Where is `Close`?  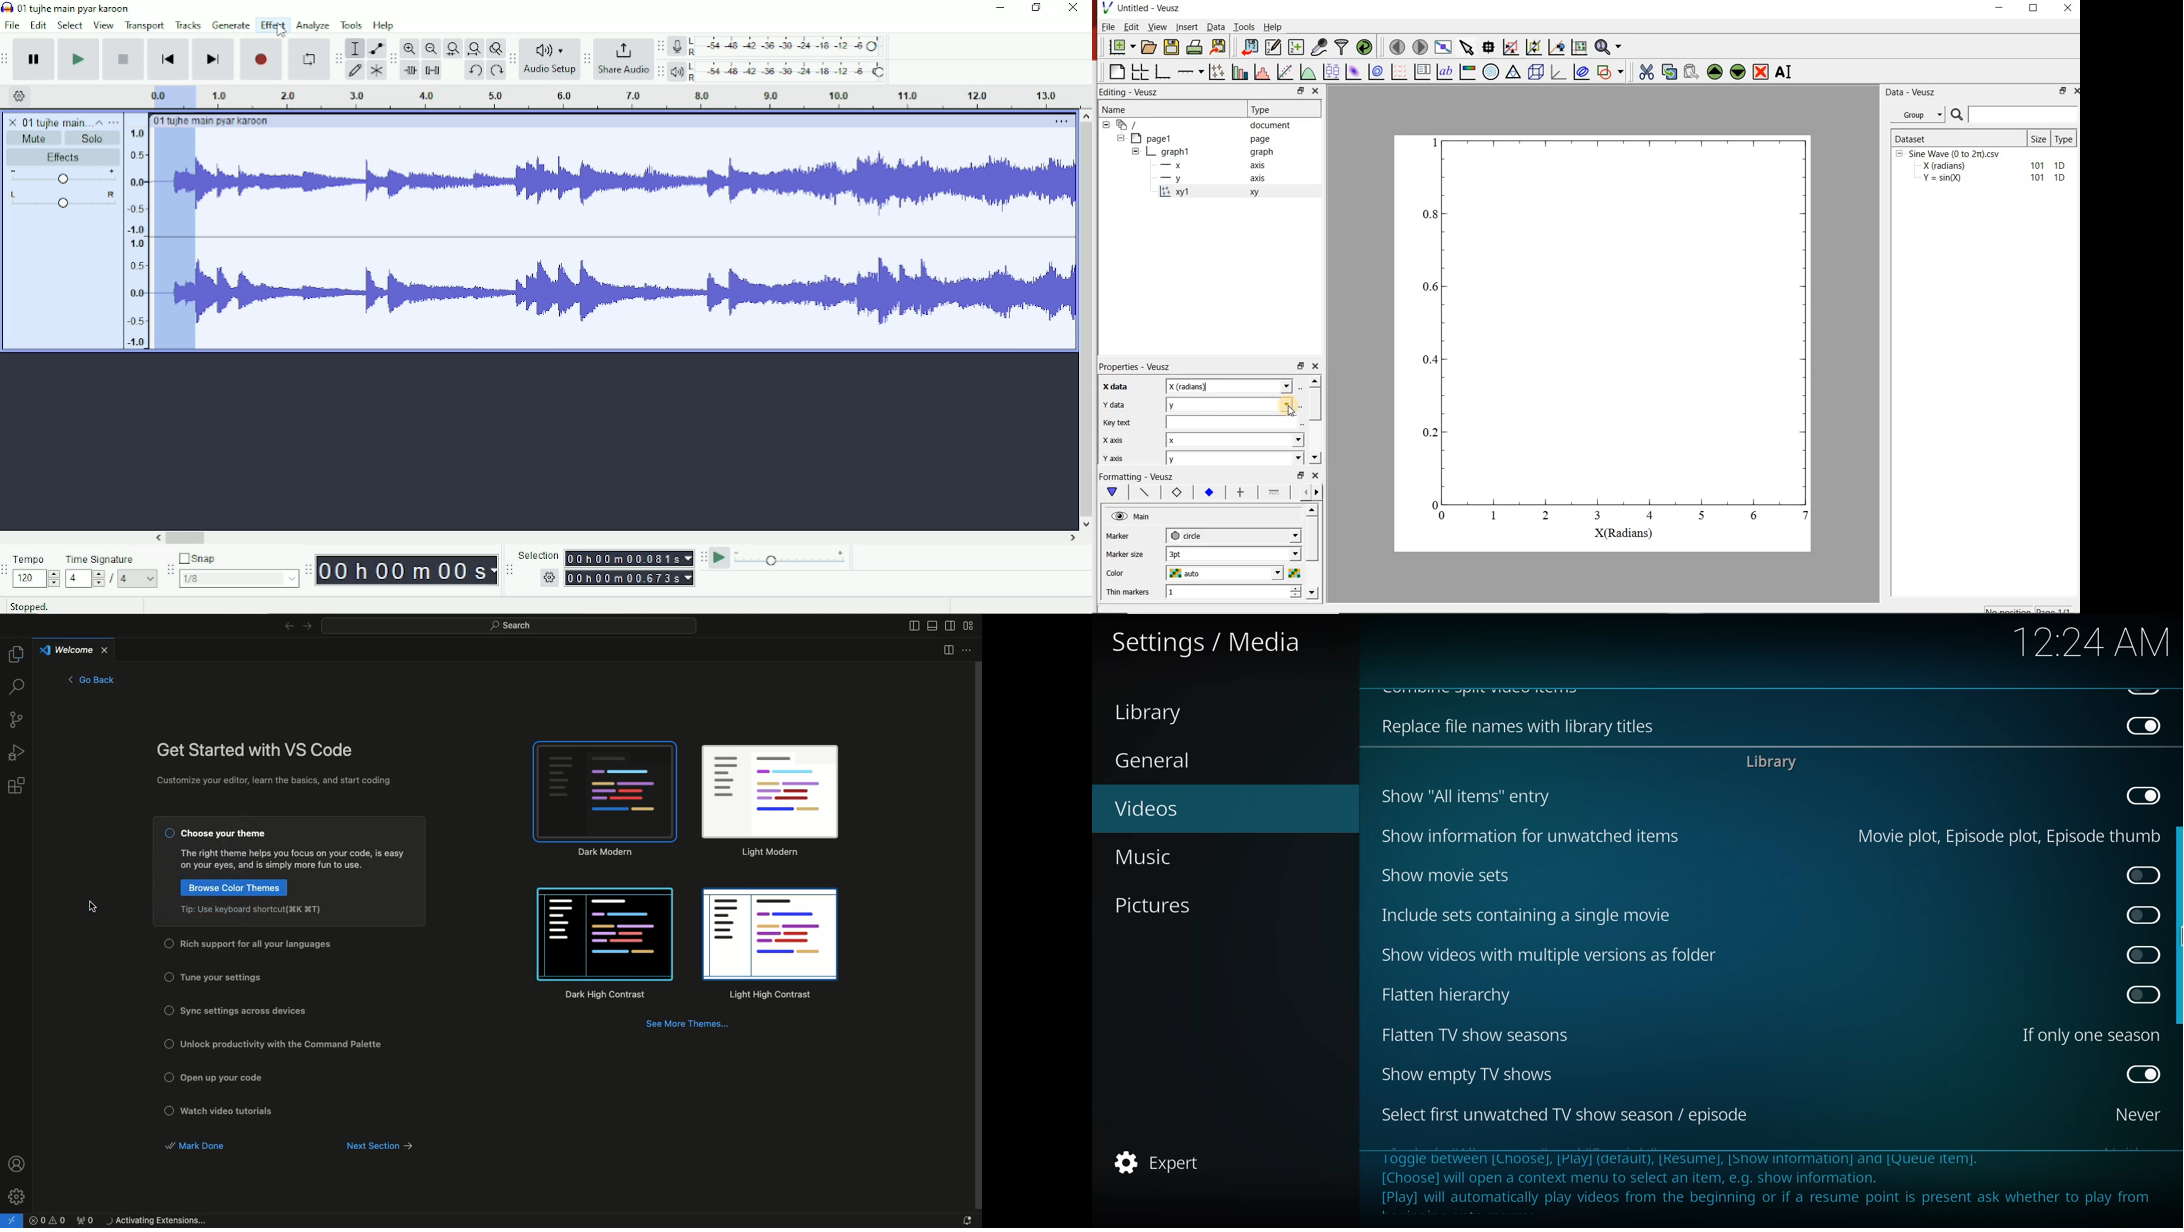
Close is located at coordinates (1316, 475).